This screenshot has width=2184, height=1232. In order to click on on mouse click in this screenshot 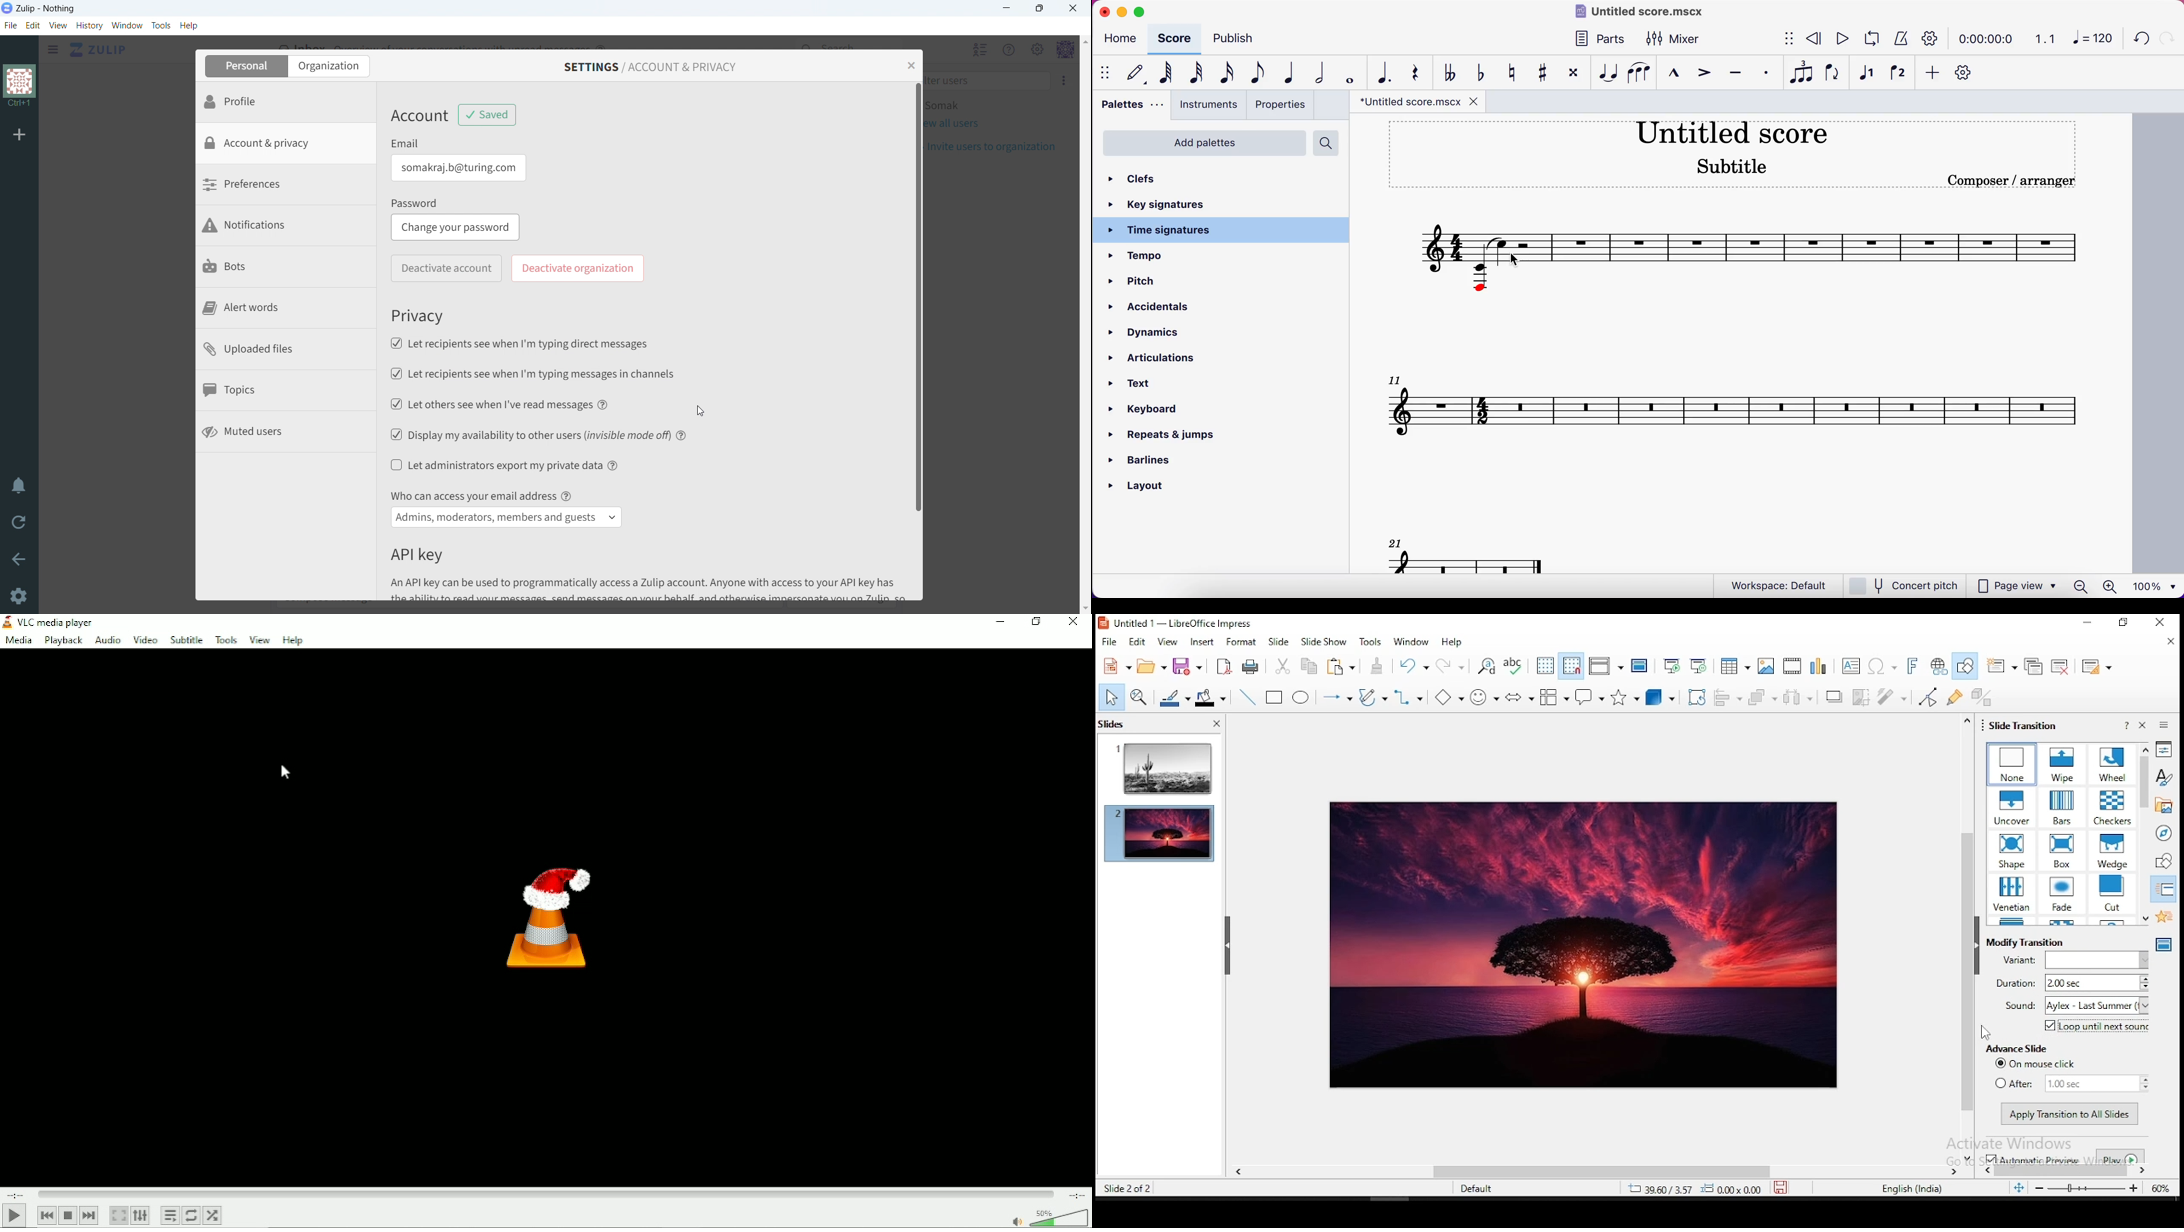, I will do `click(2033, 1064)`.